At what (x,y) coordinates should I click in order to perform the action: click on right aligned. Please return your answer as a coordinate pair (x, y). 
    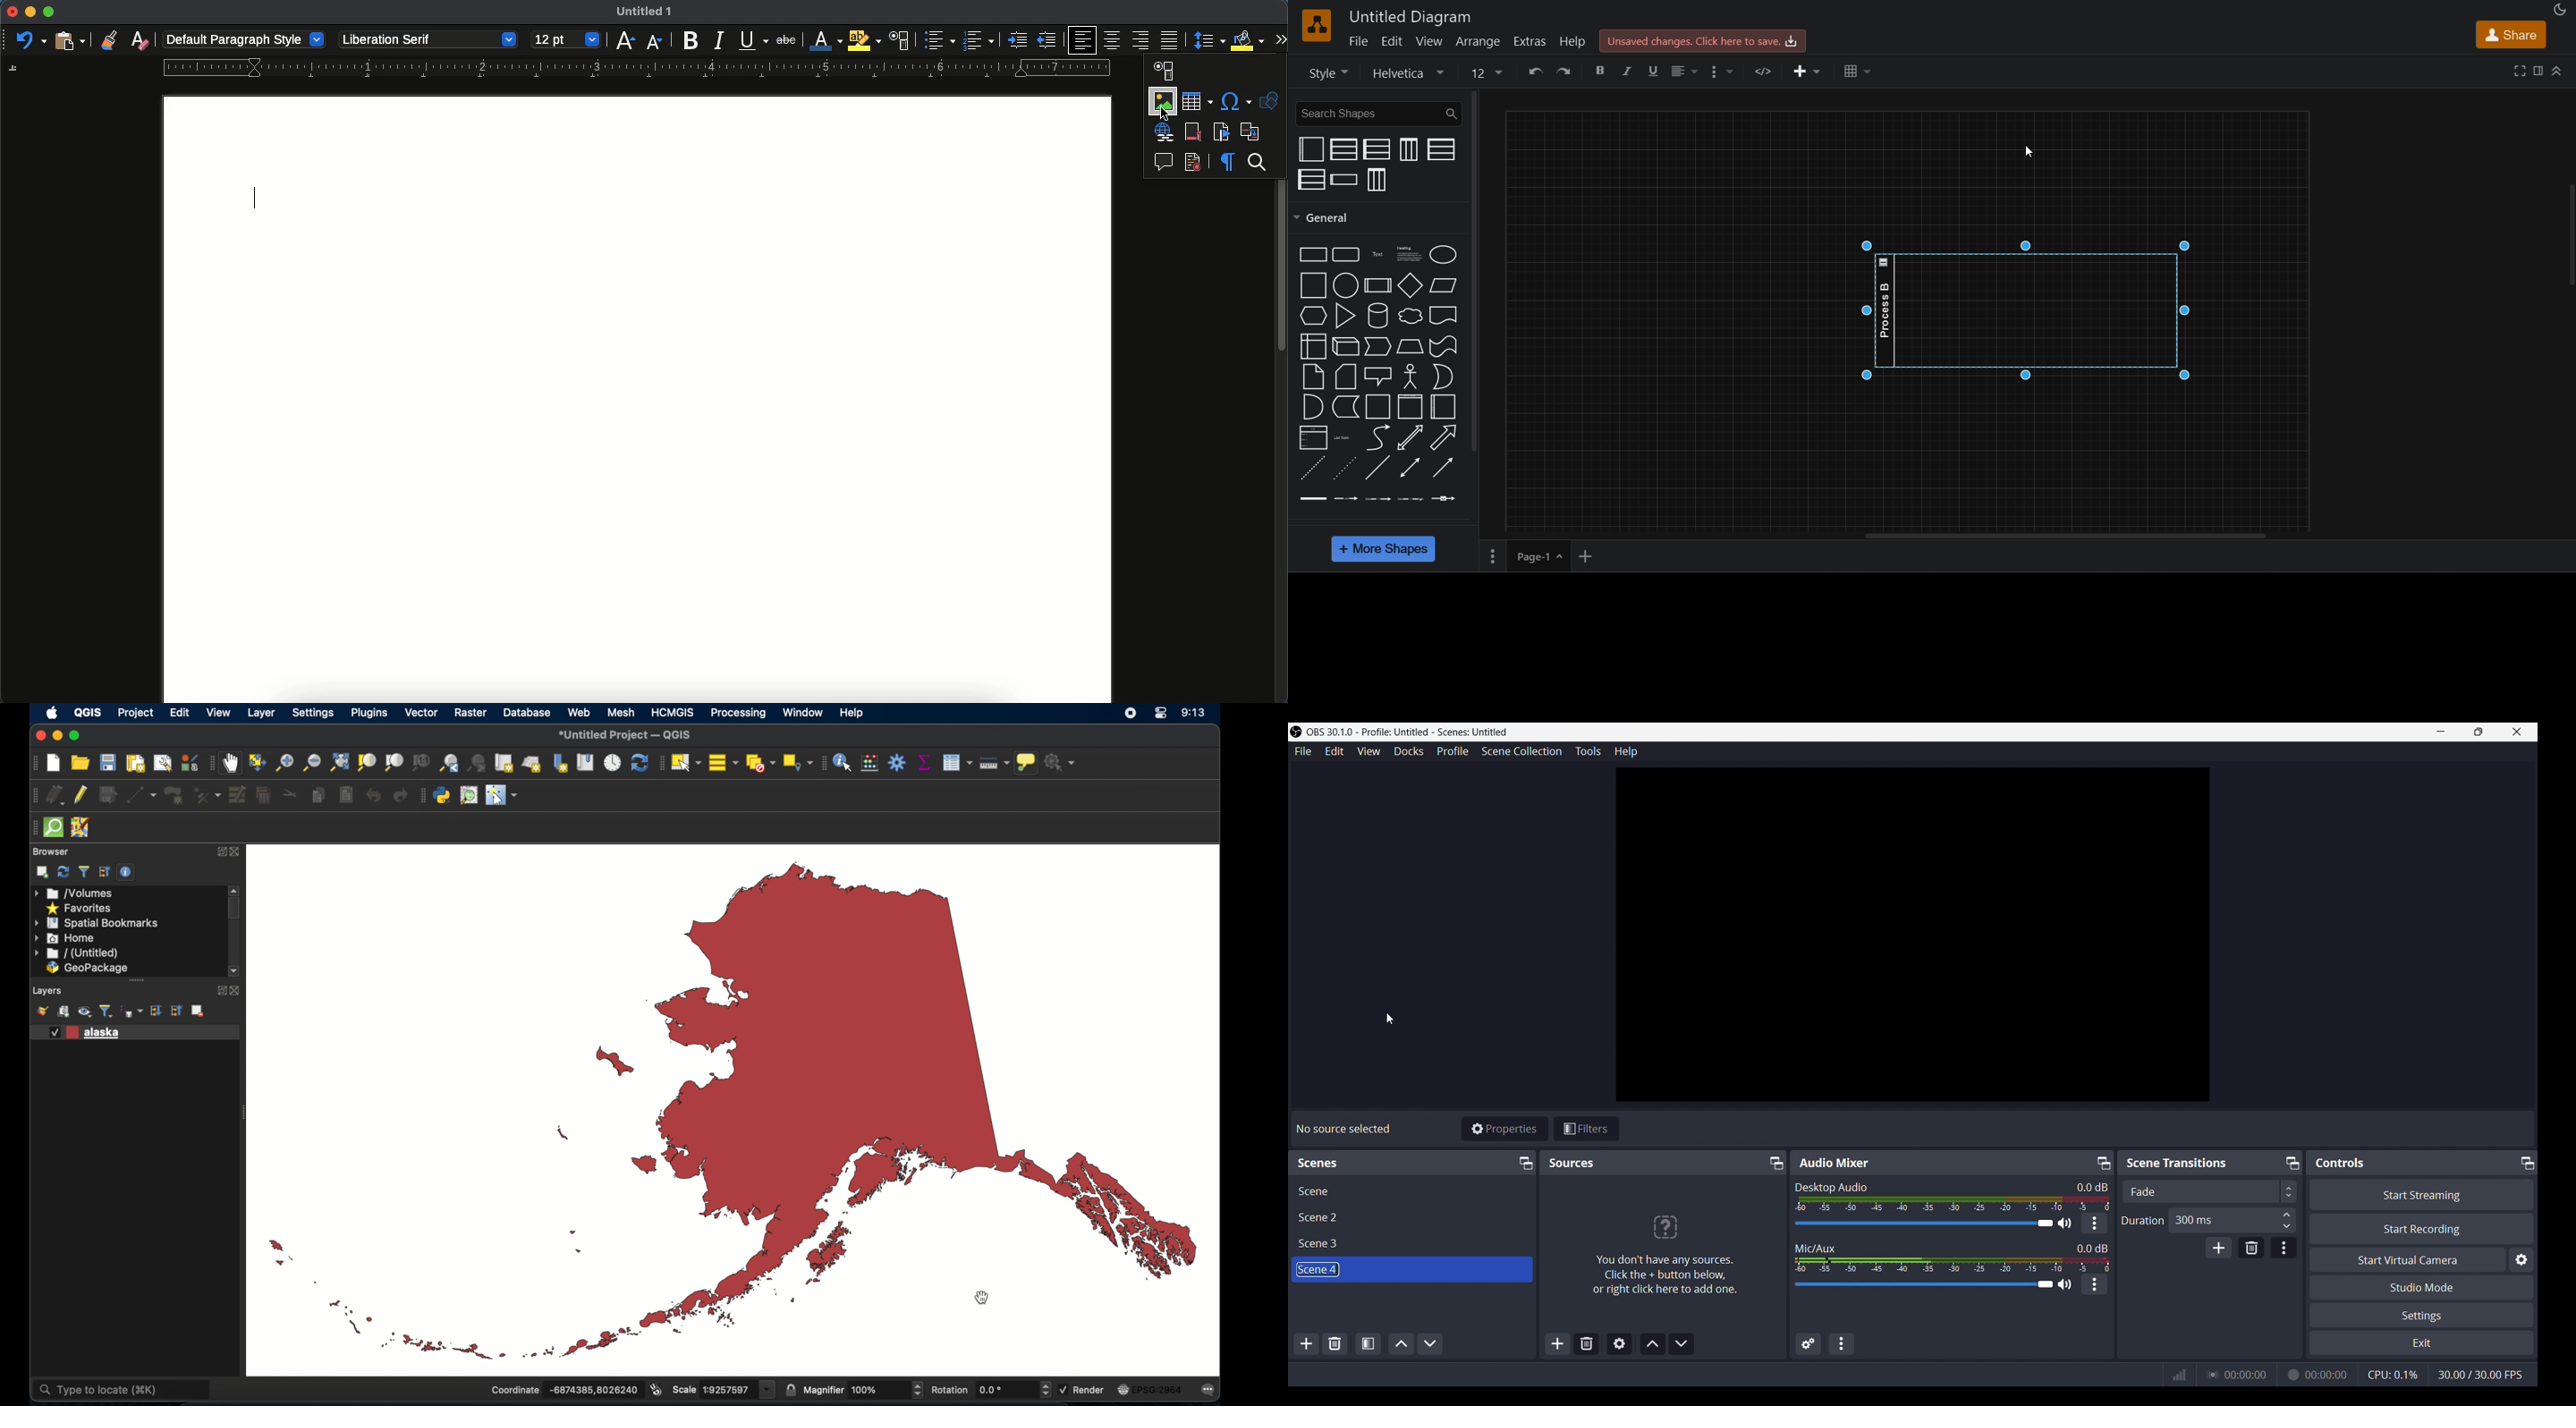
    Looking at the image, I should click on (1140, 41).